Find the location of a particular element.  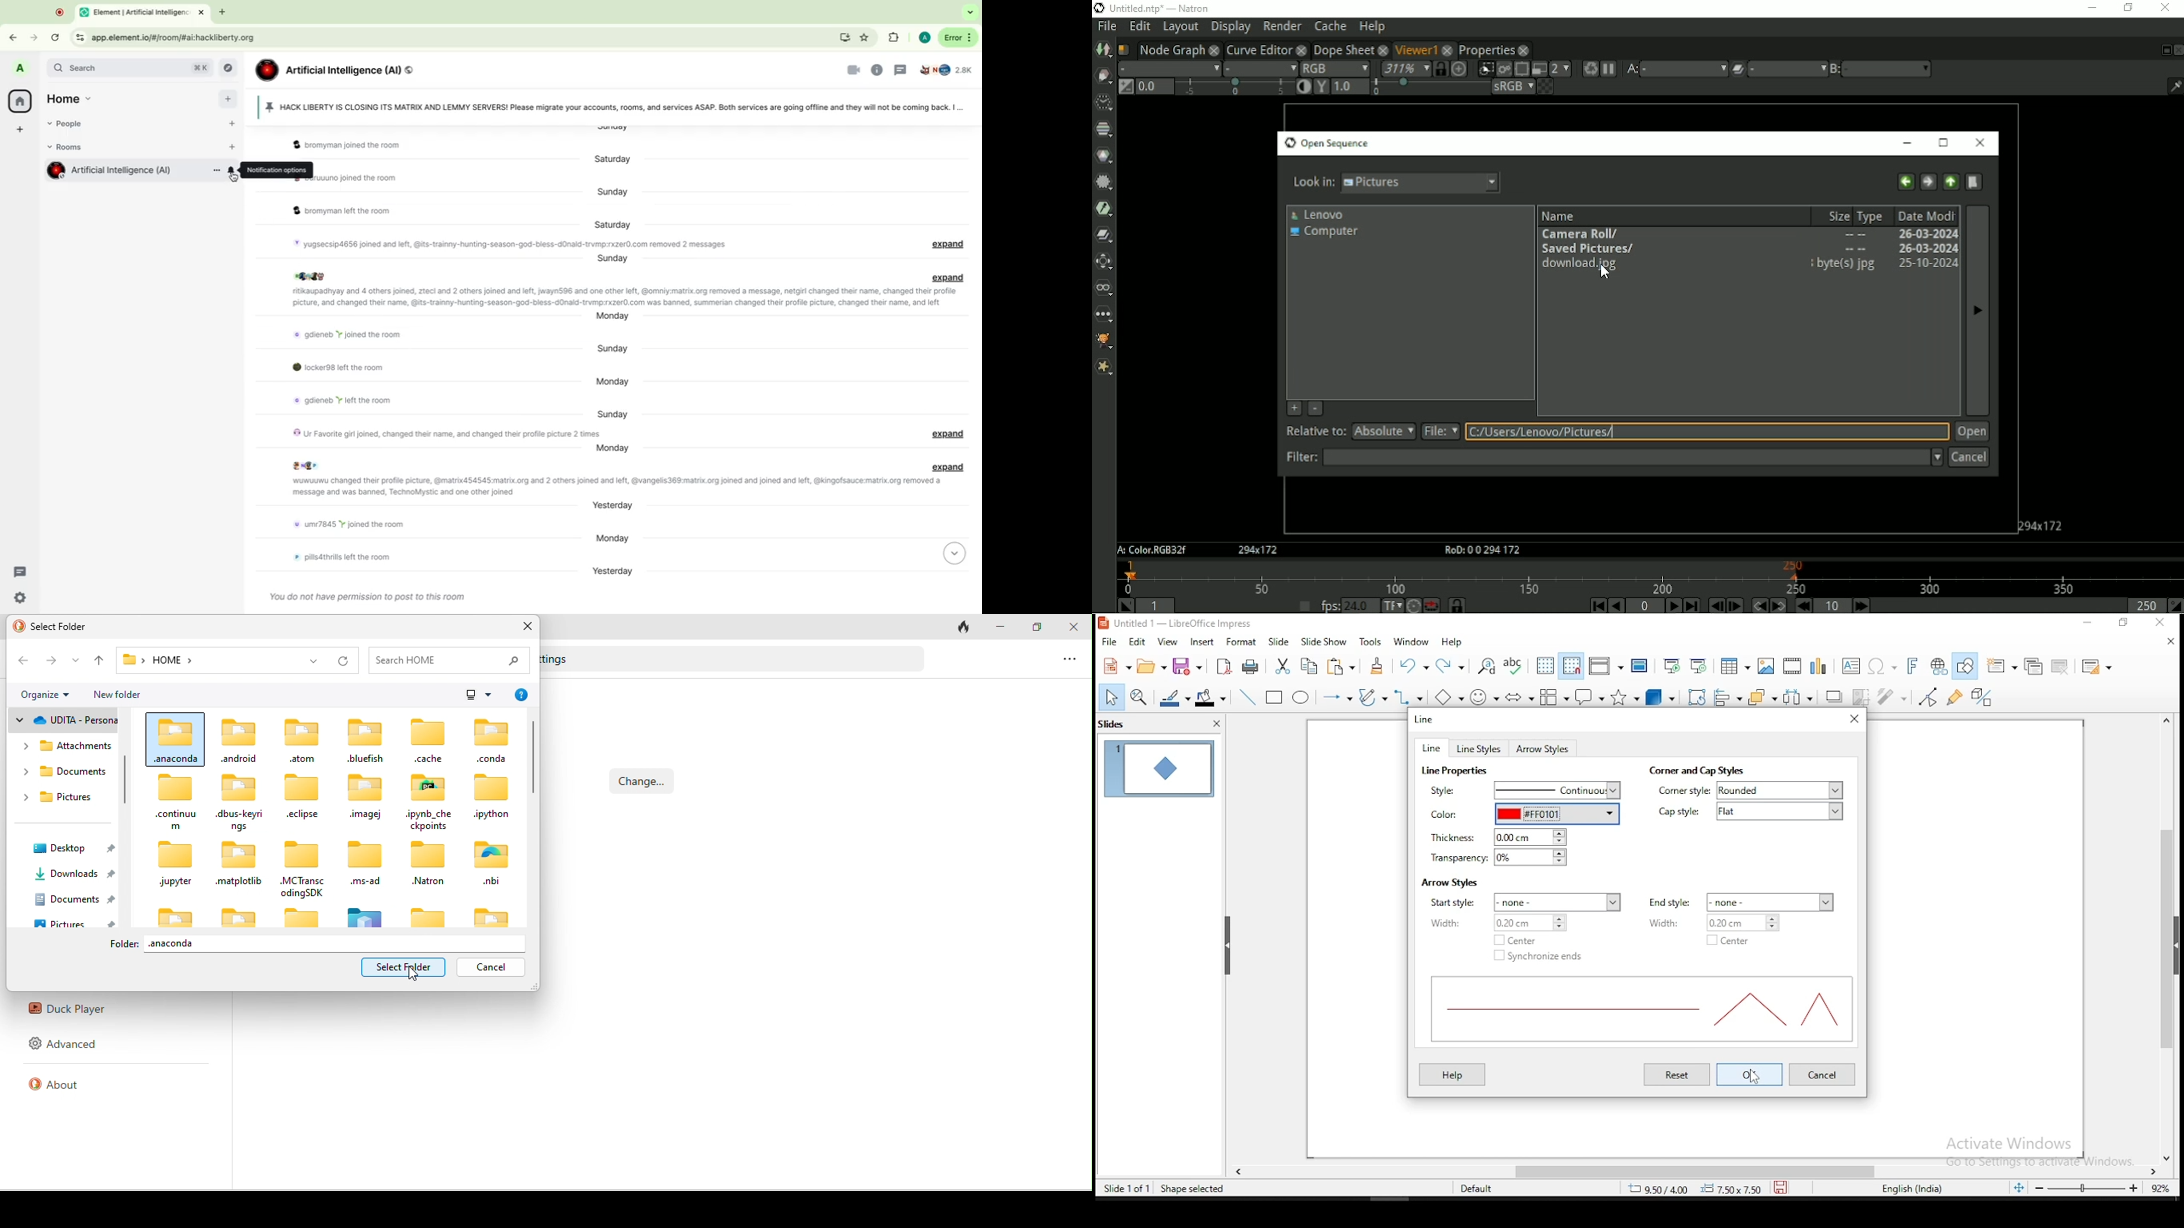

Search is located at coordinates (130, 69).